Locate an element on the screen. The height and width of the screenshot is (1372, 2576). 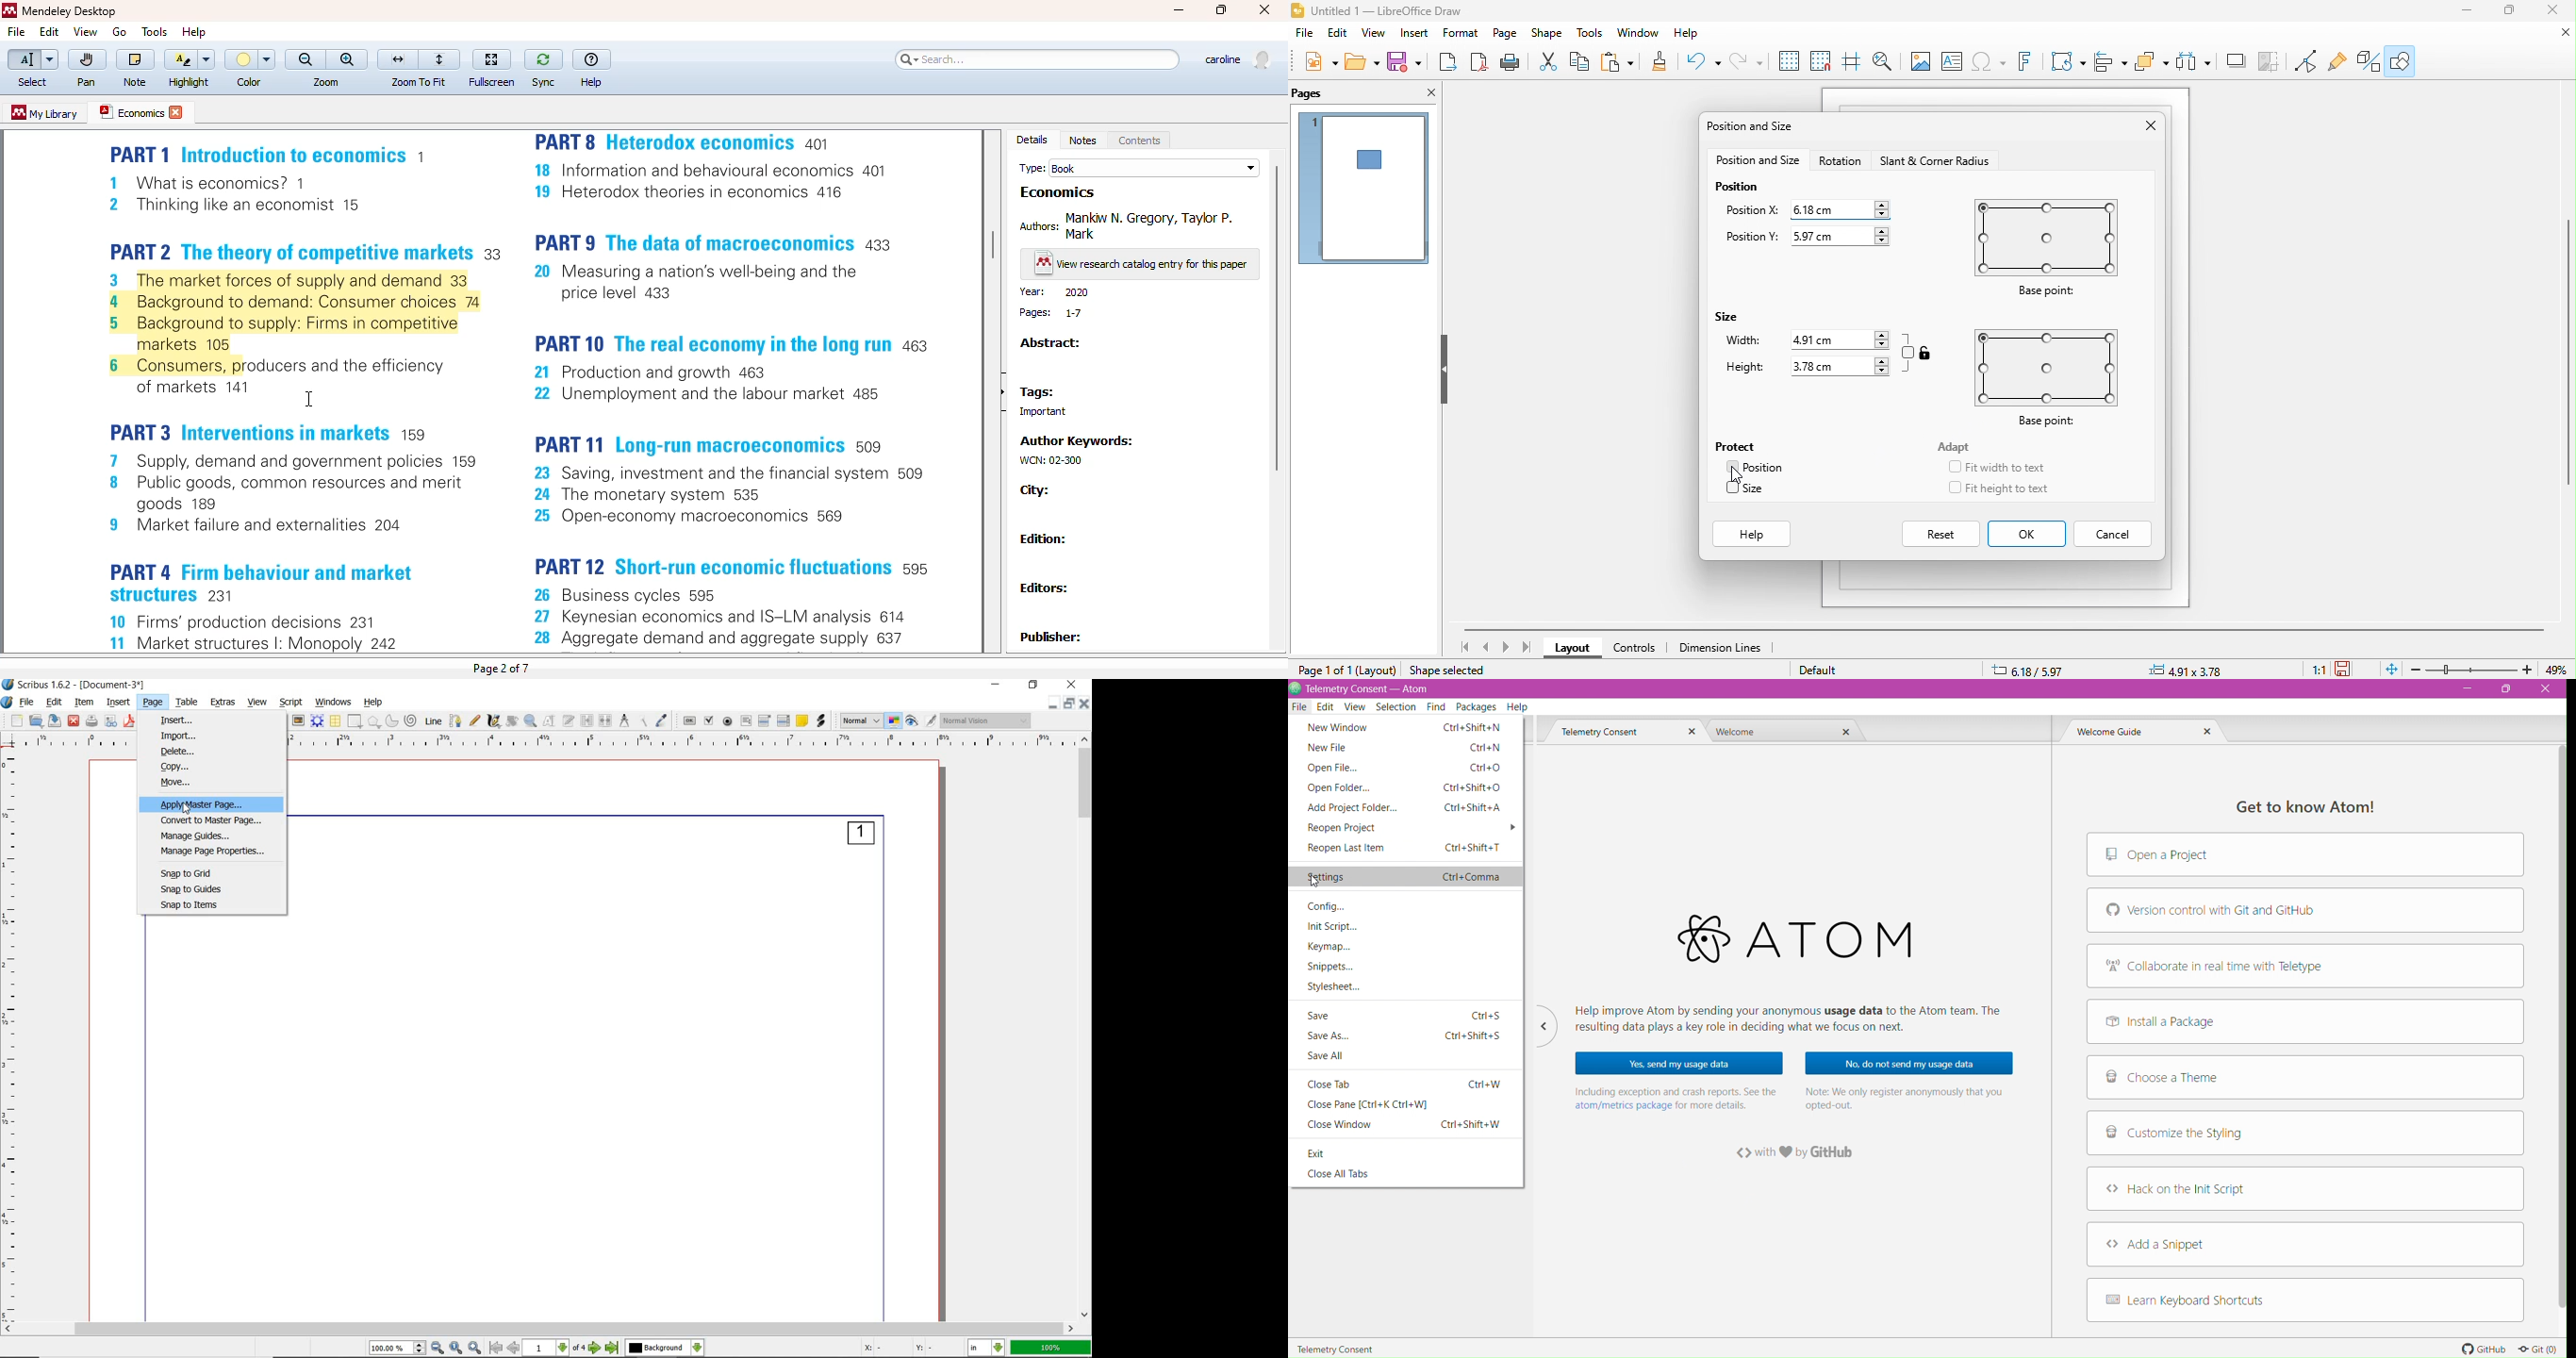
position y is located at coordinates (1755, 238).